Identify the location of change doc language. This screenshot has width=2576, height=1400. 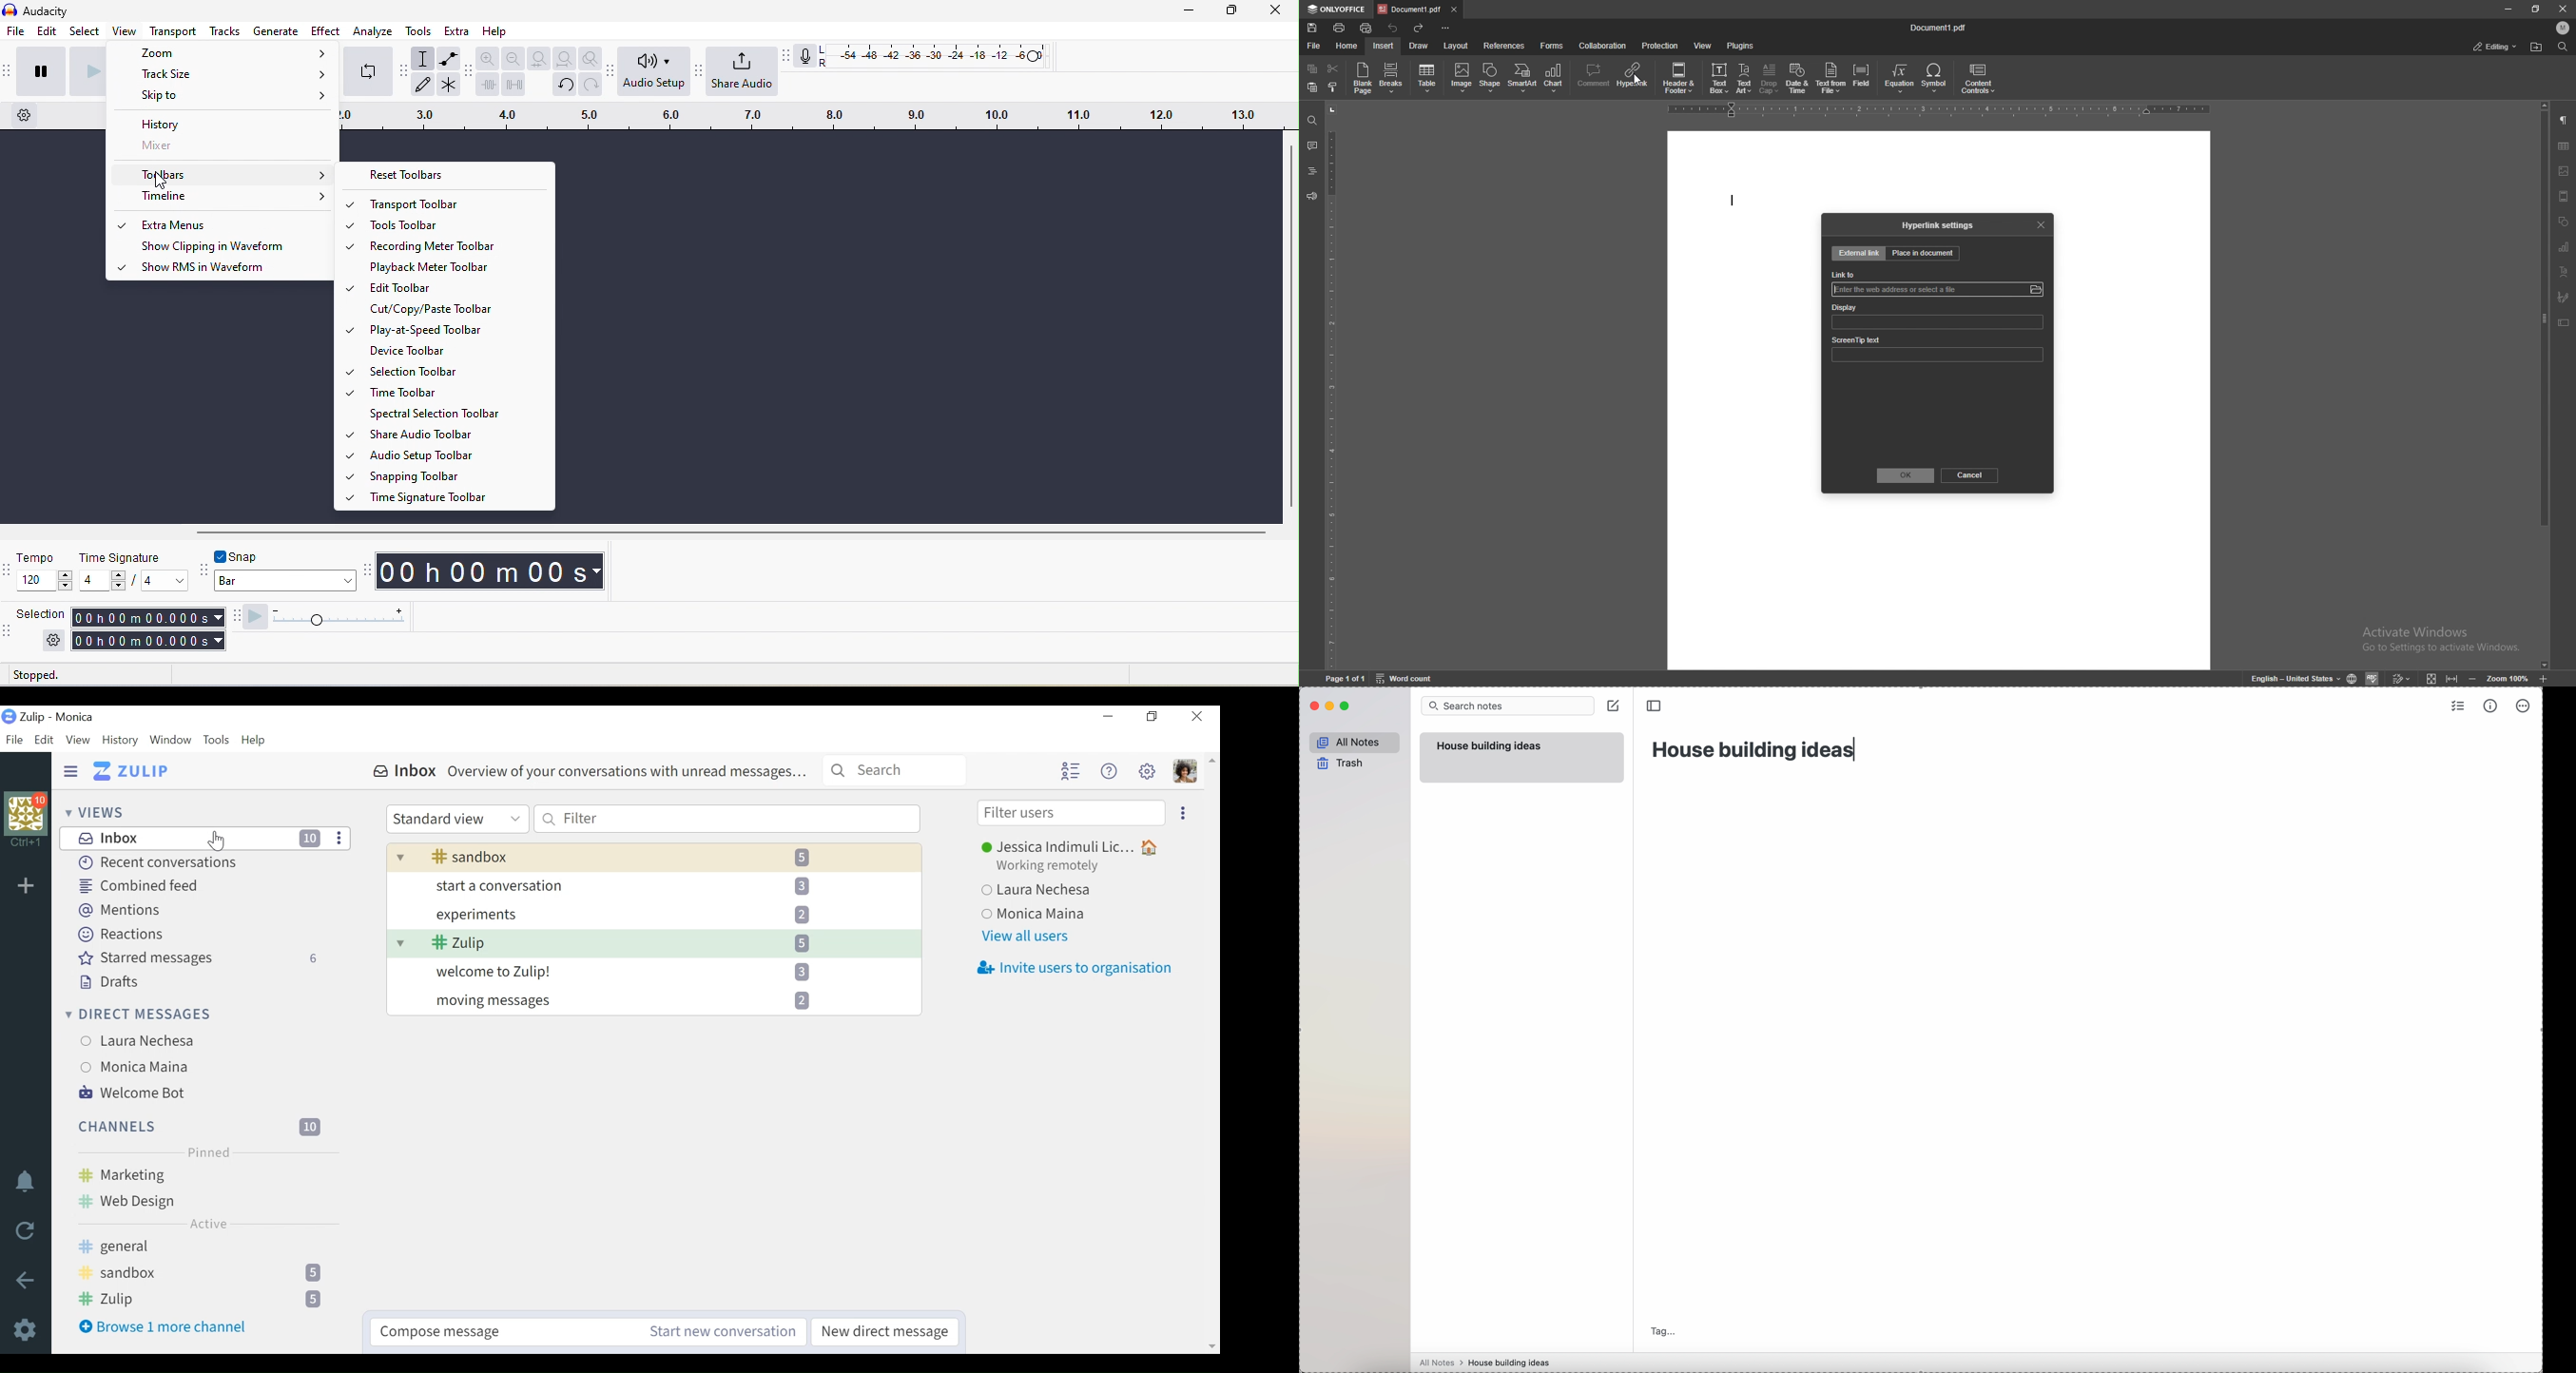
(2353, 677).